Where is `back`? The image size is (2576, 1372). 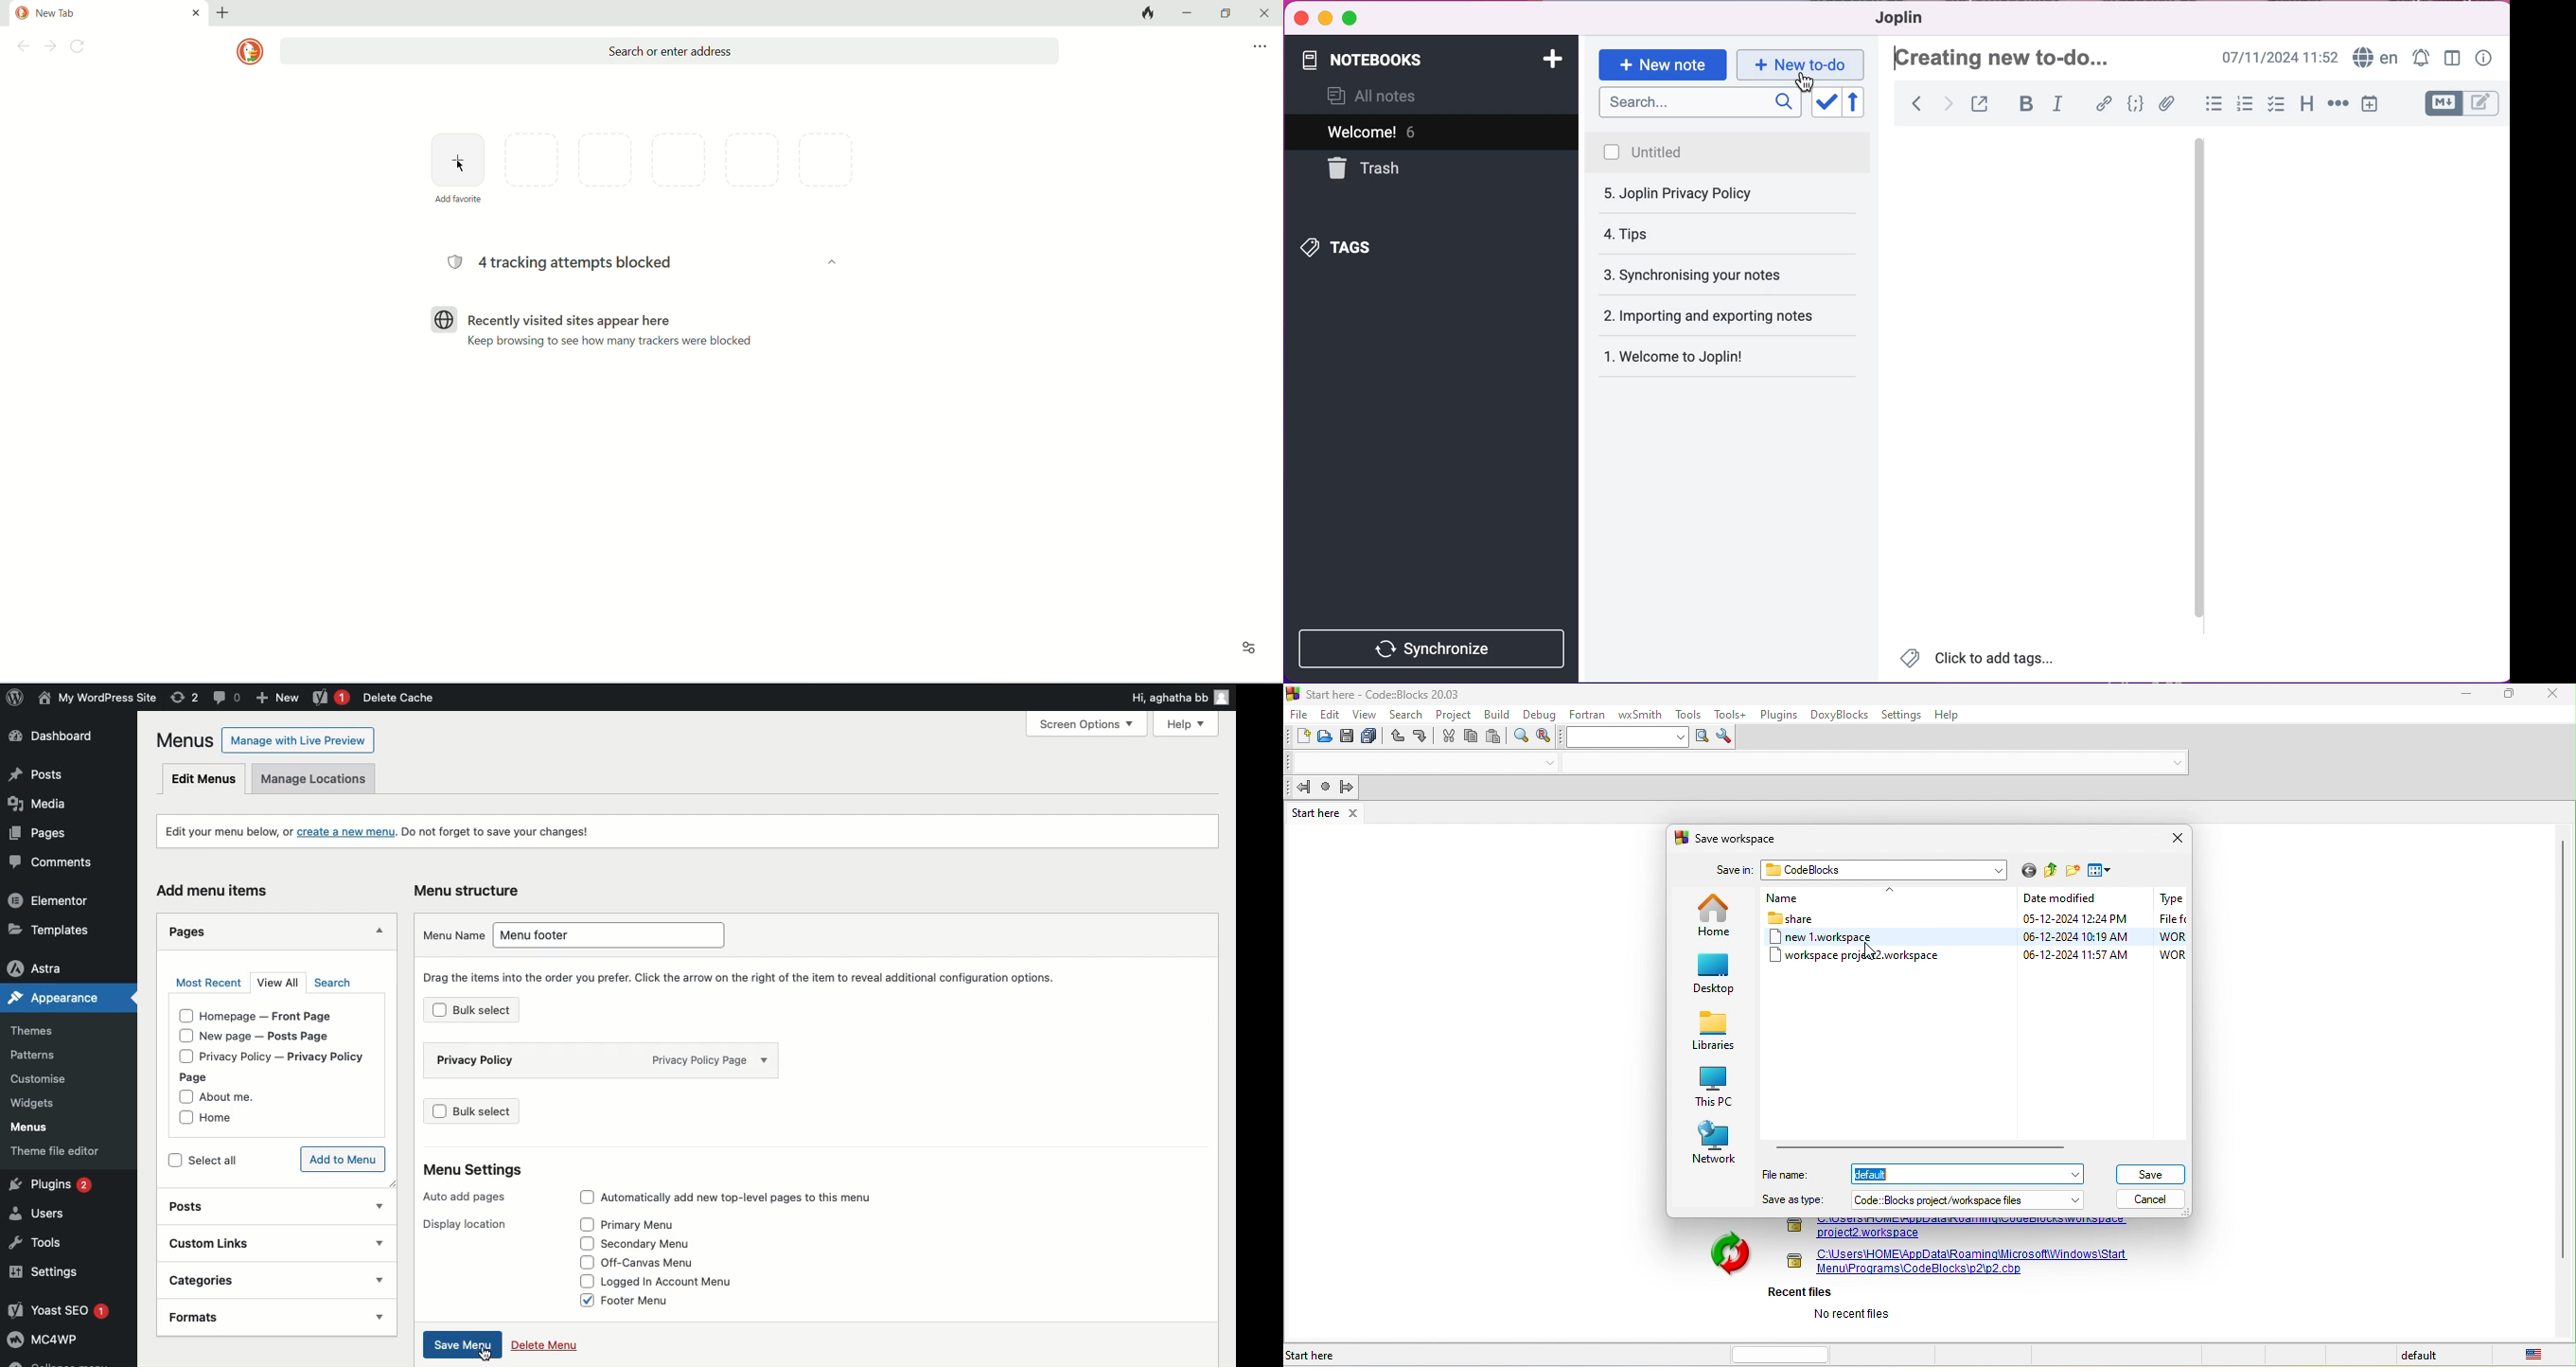
back is located at coordinates (1917, 106).